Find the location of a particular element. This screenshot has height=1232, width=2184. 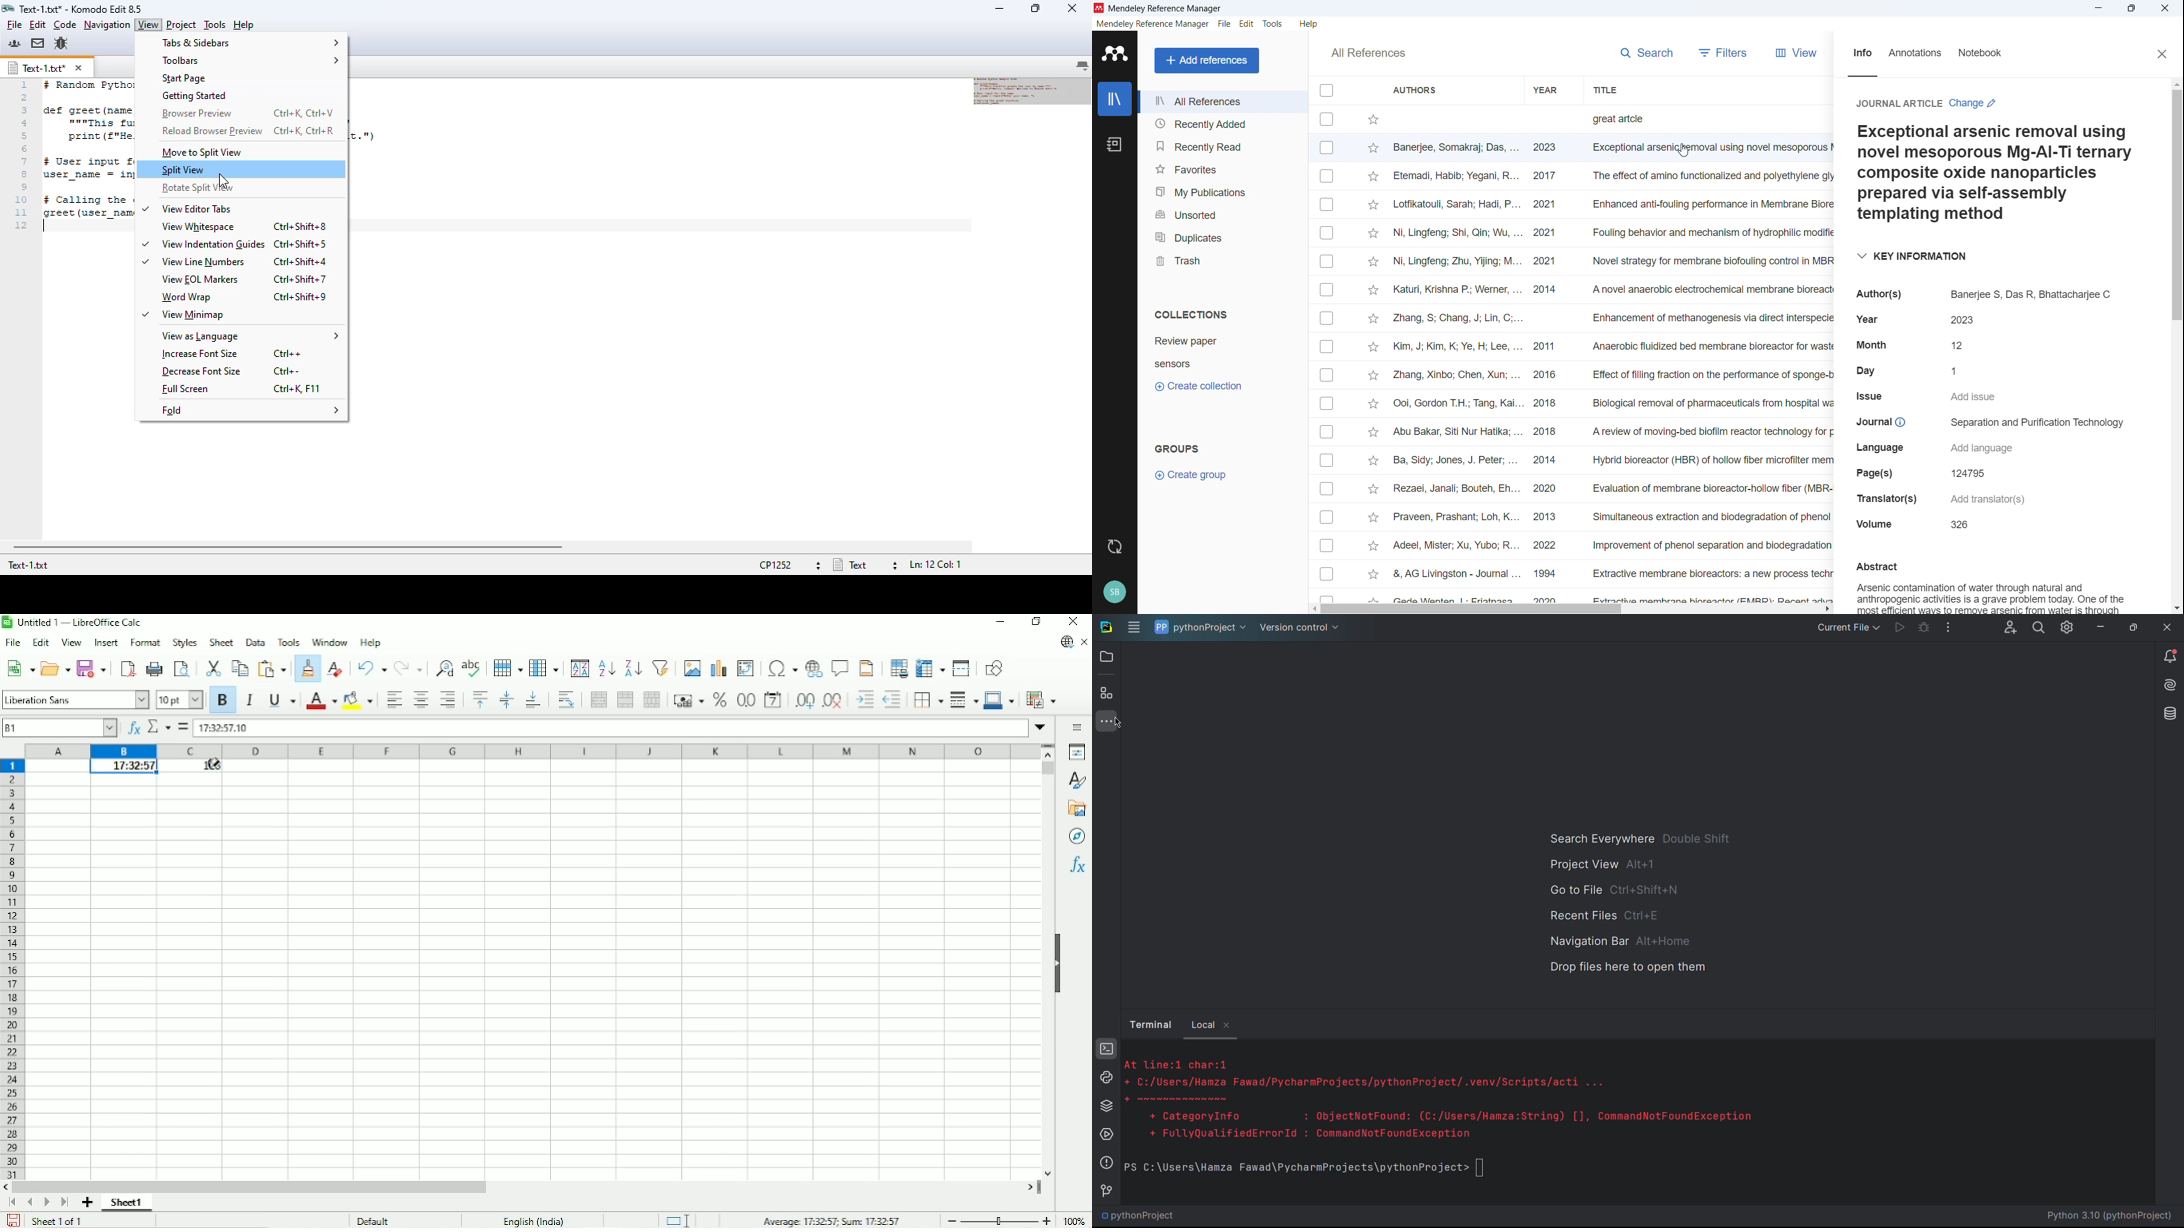

Recently added  is located at coordinates (1220, 123).